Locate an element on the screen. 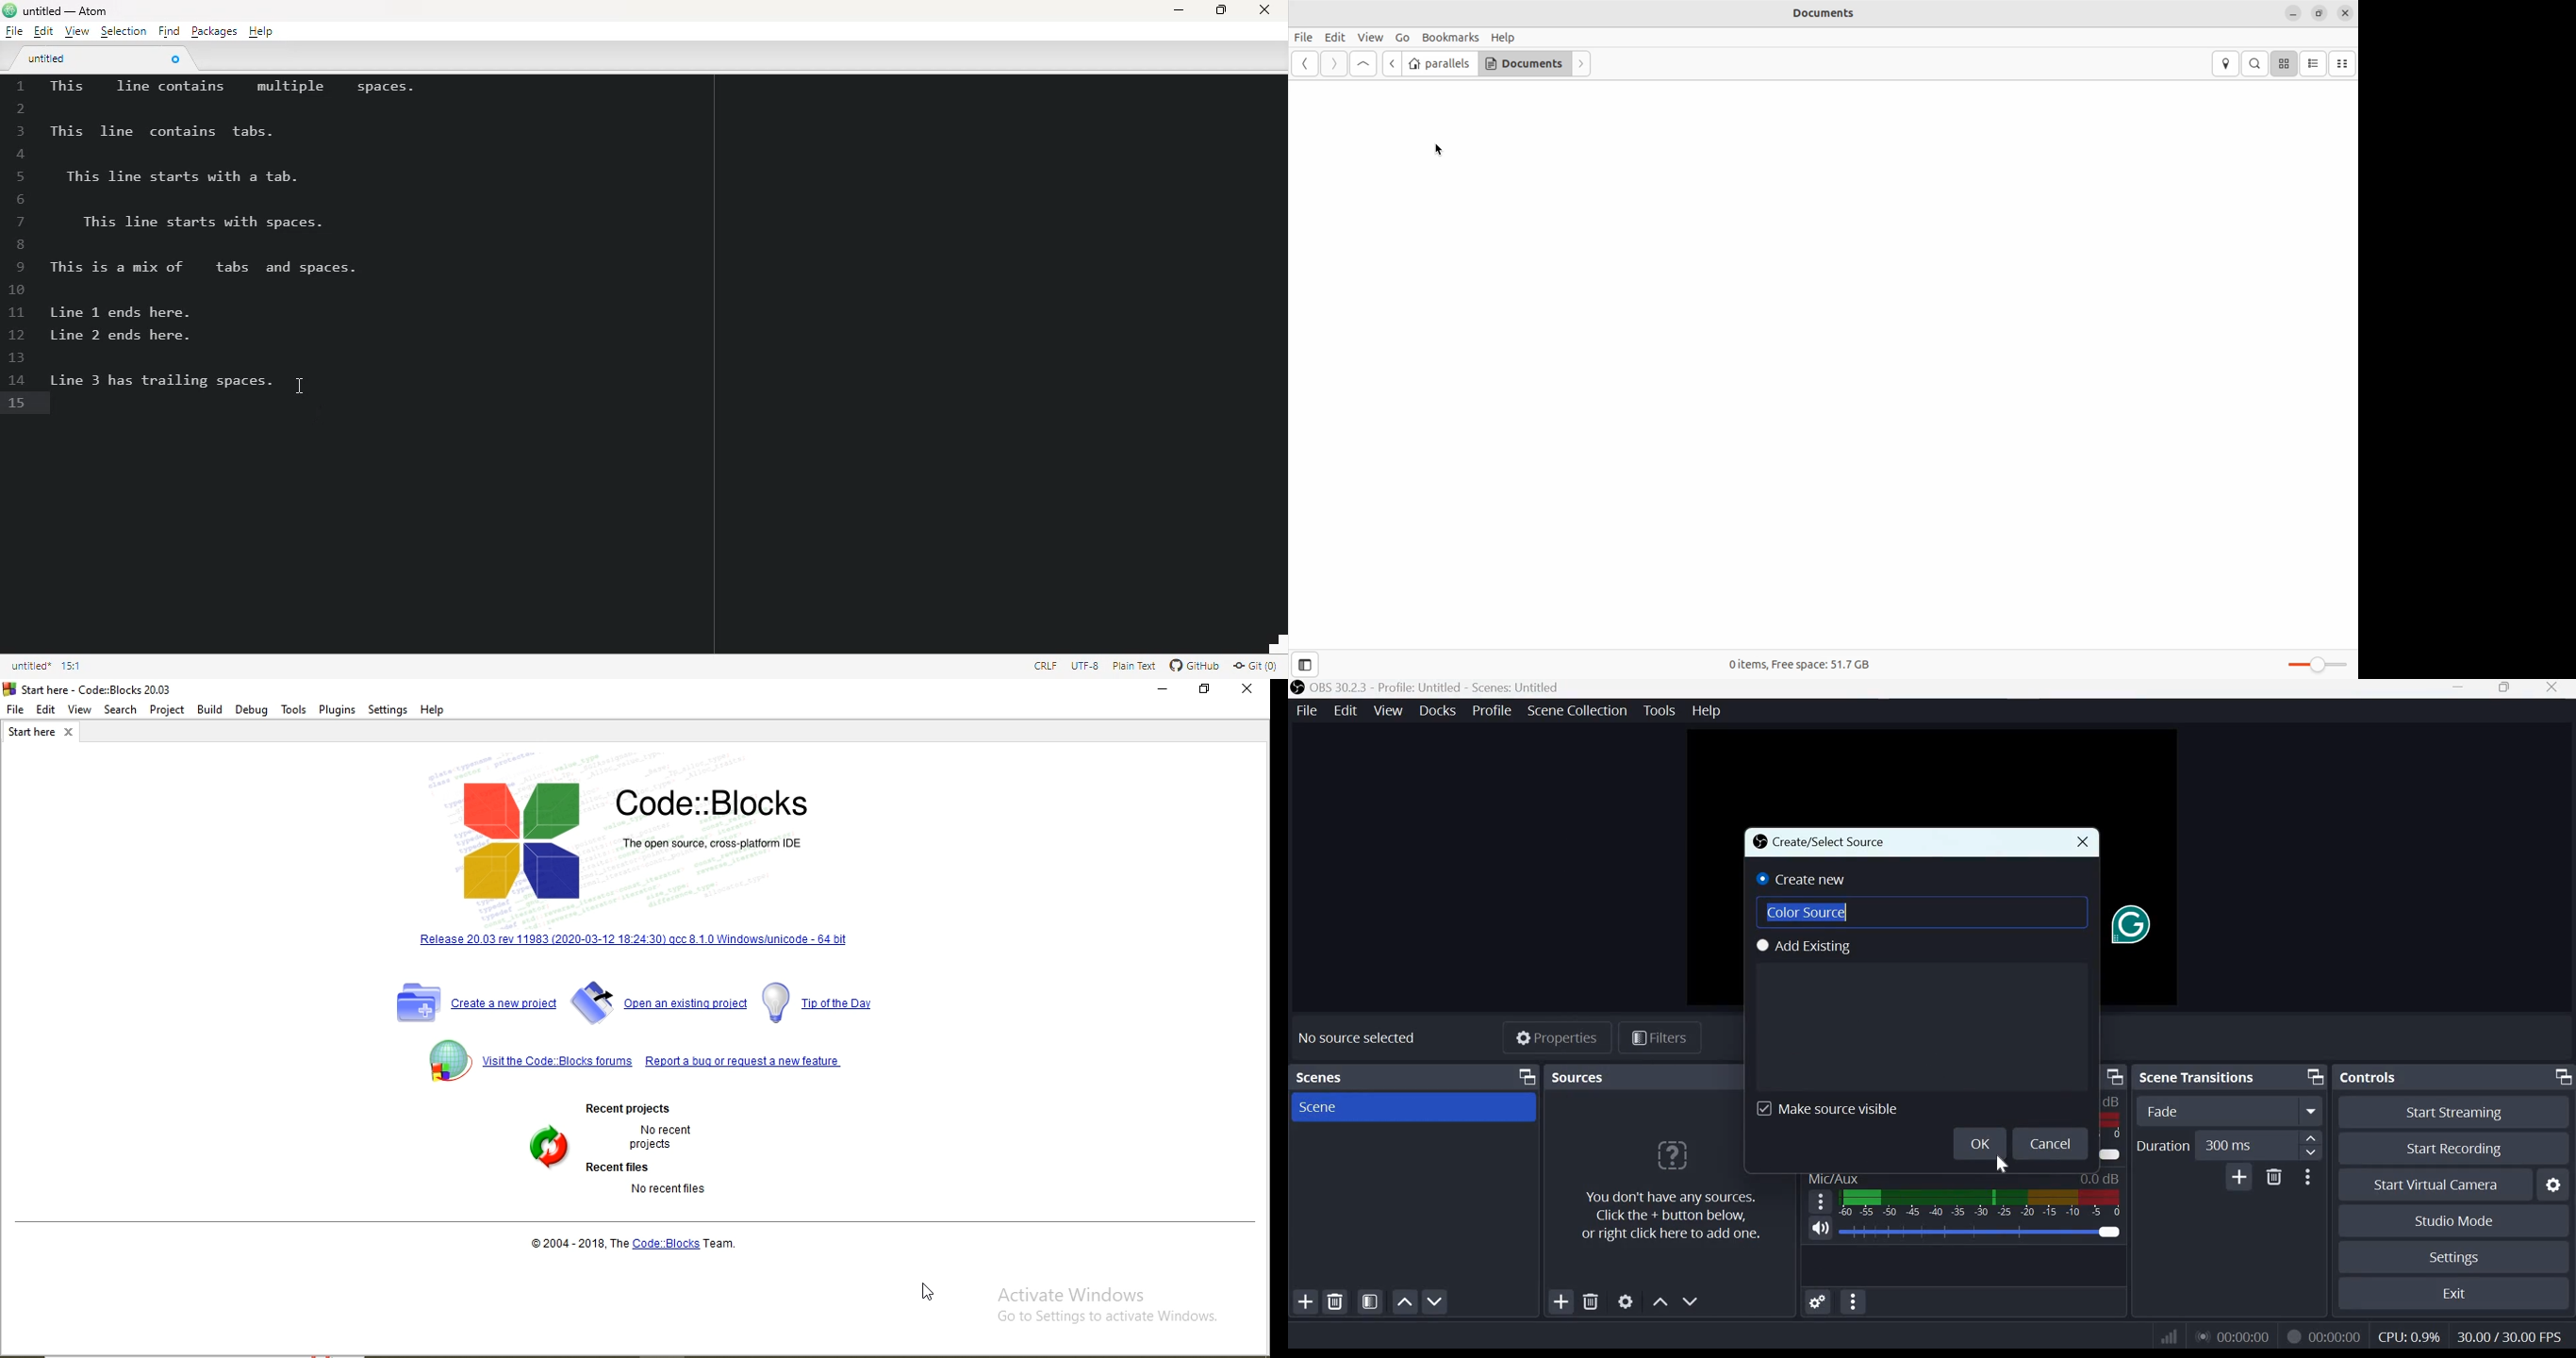  Mic/Aux is located at coordinates (1833, 1178).